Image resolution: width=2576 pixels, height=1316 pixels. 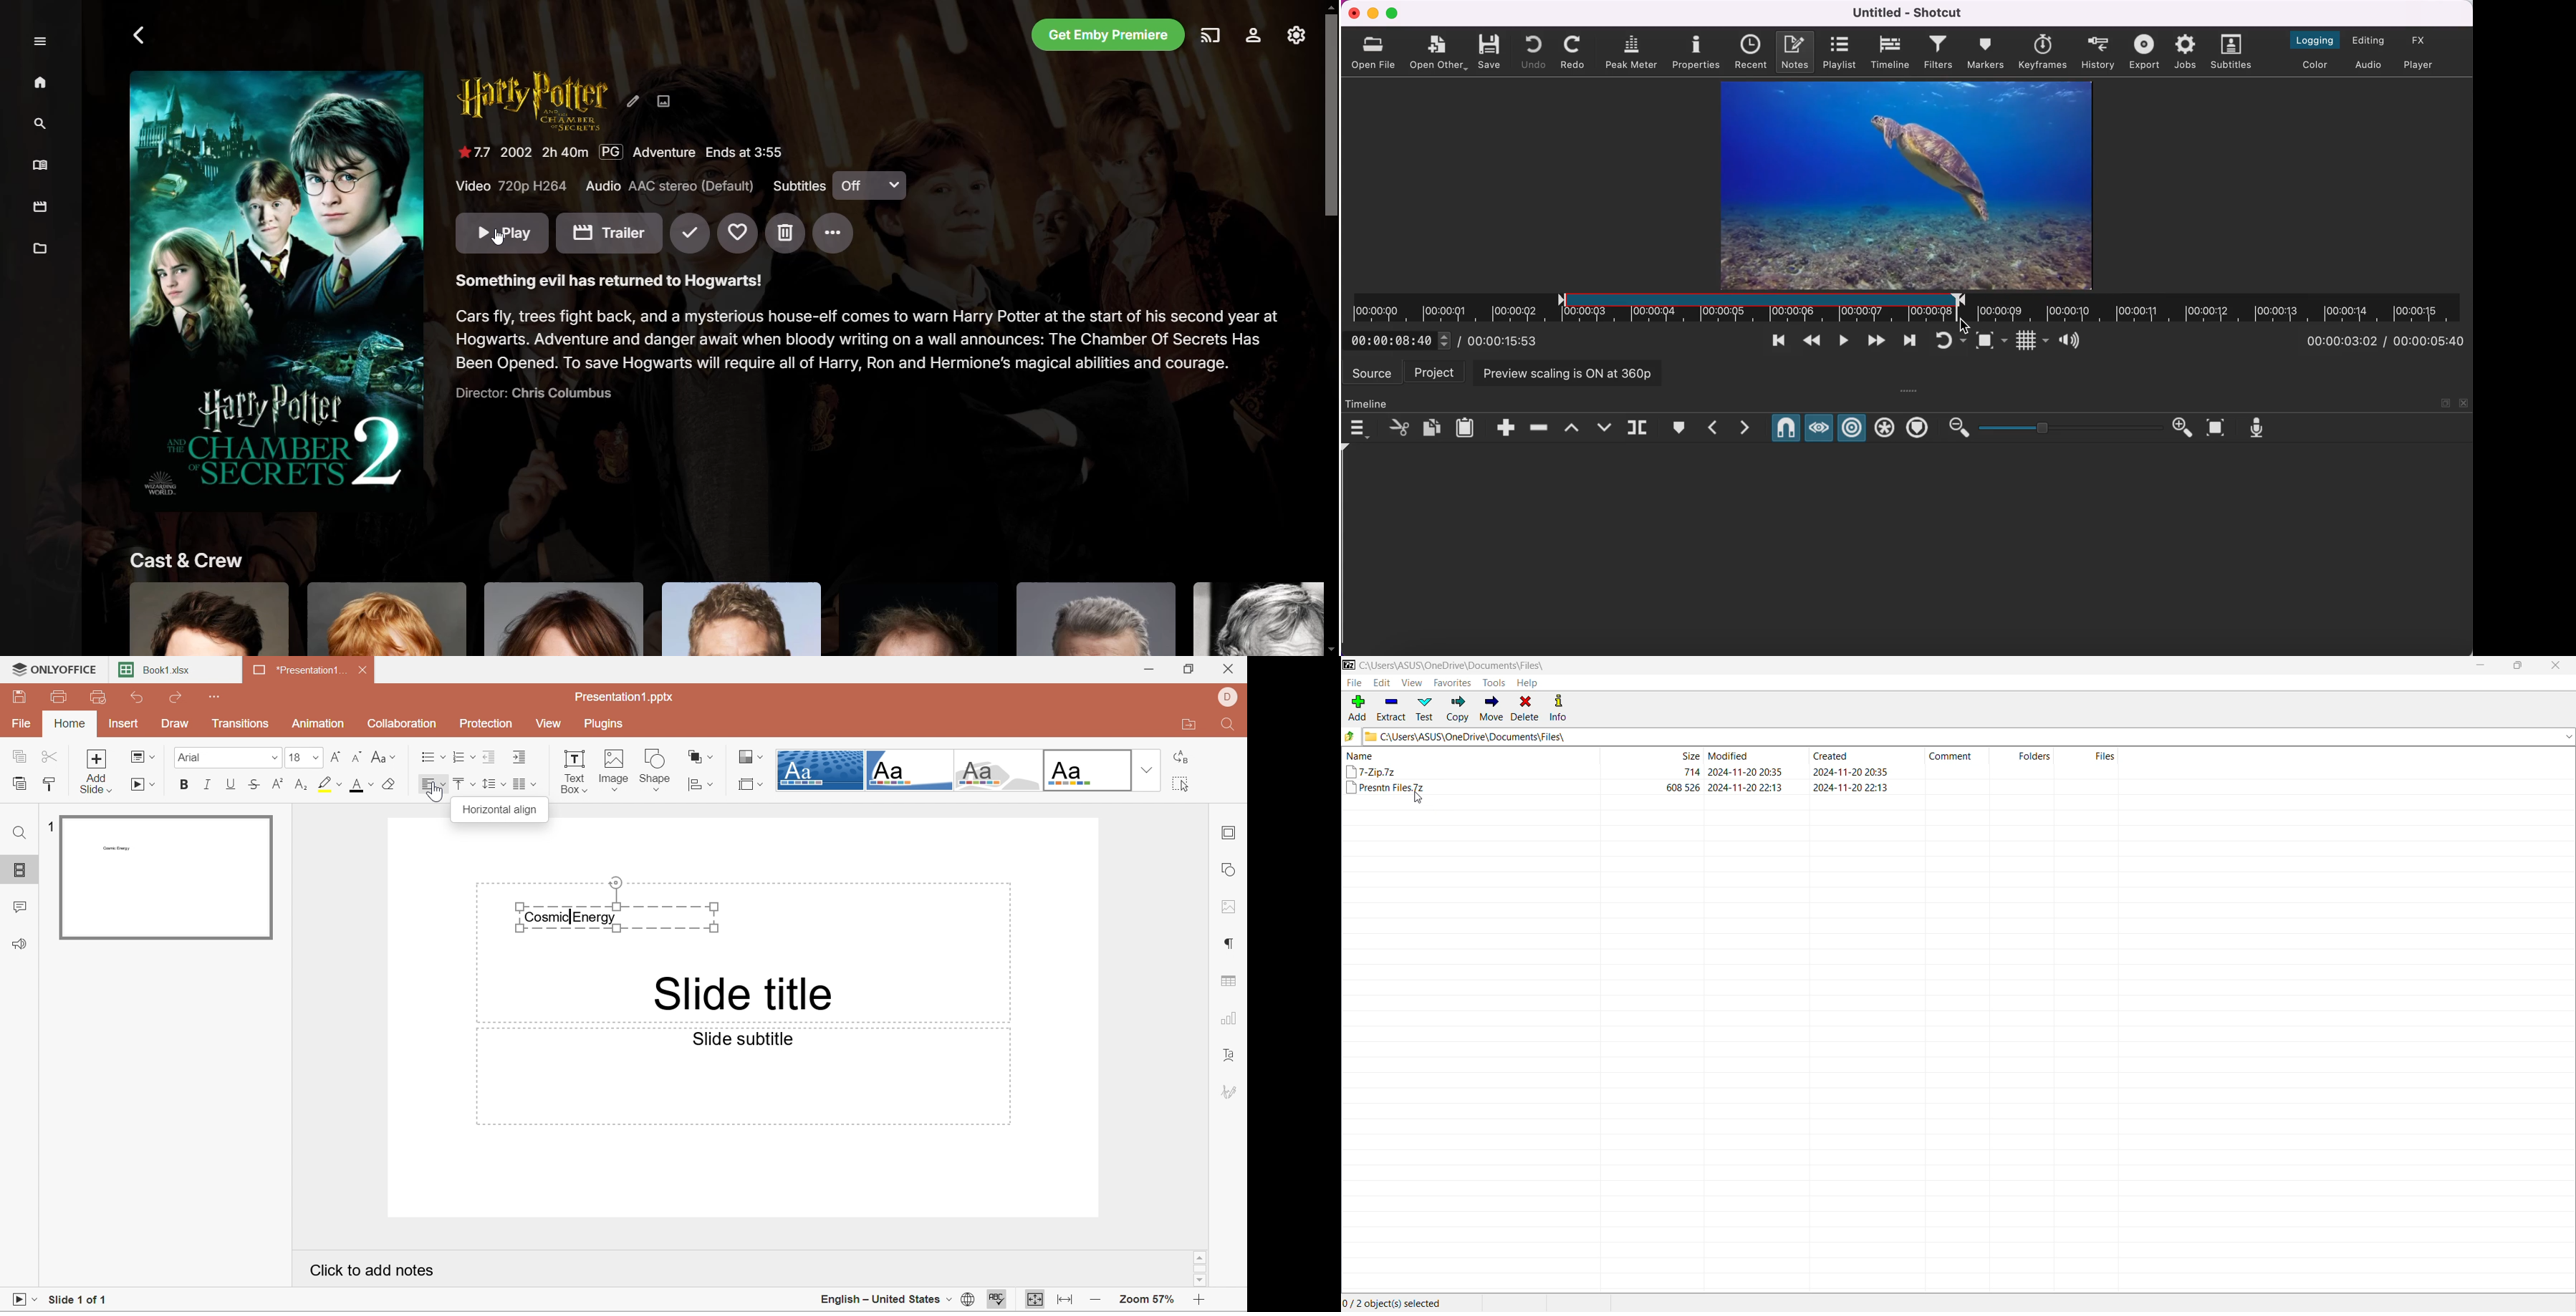 What do you see at coordinates (1851, 787) in the screenshot?
I see `created date & time` at bounding box center [1851, 787].